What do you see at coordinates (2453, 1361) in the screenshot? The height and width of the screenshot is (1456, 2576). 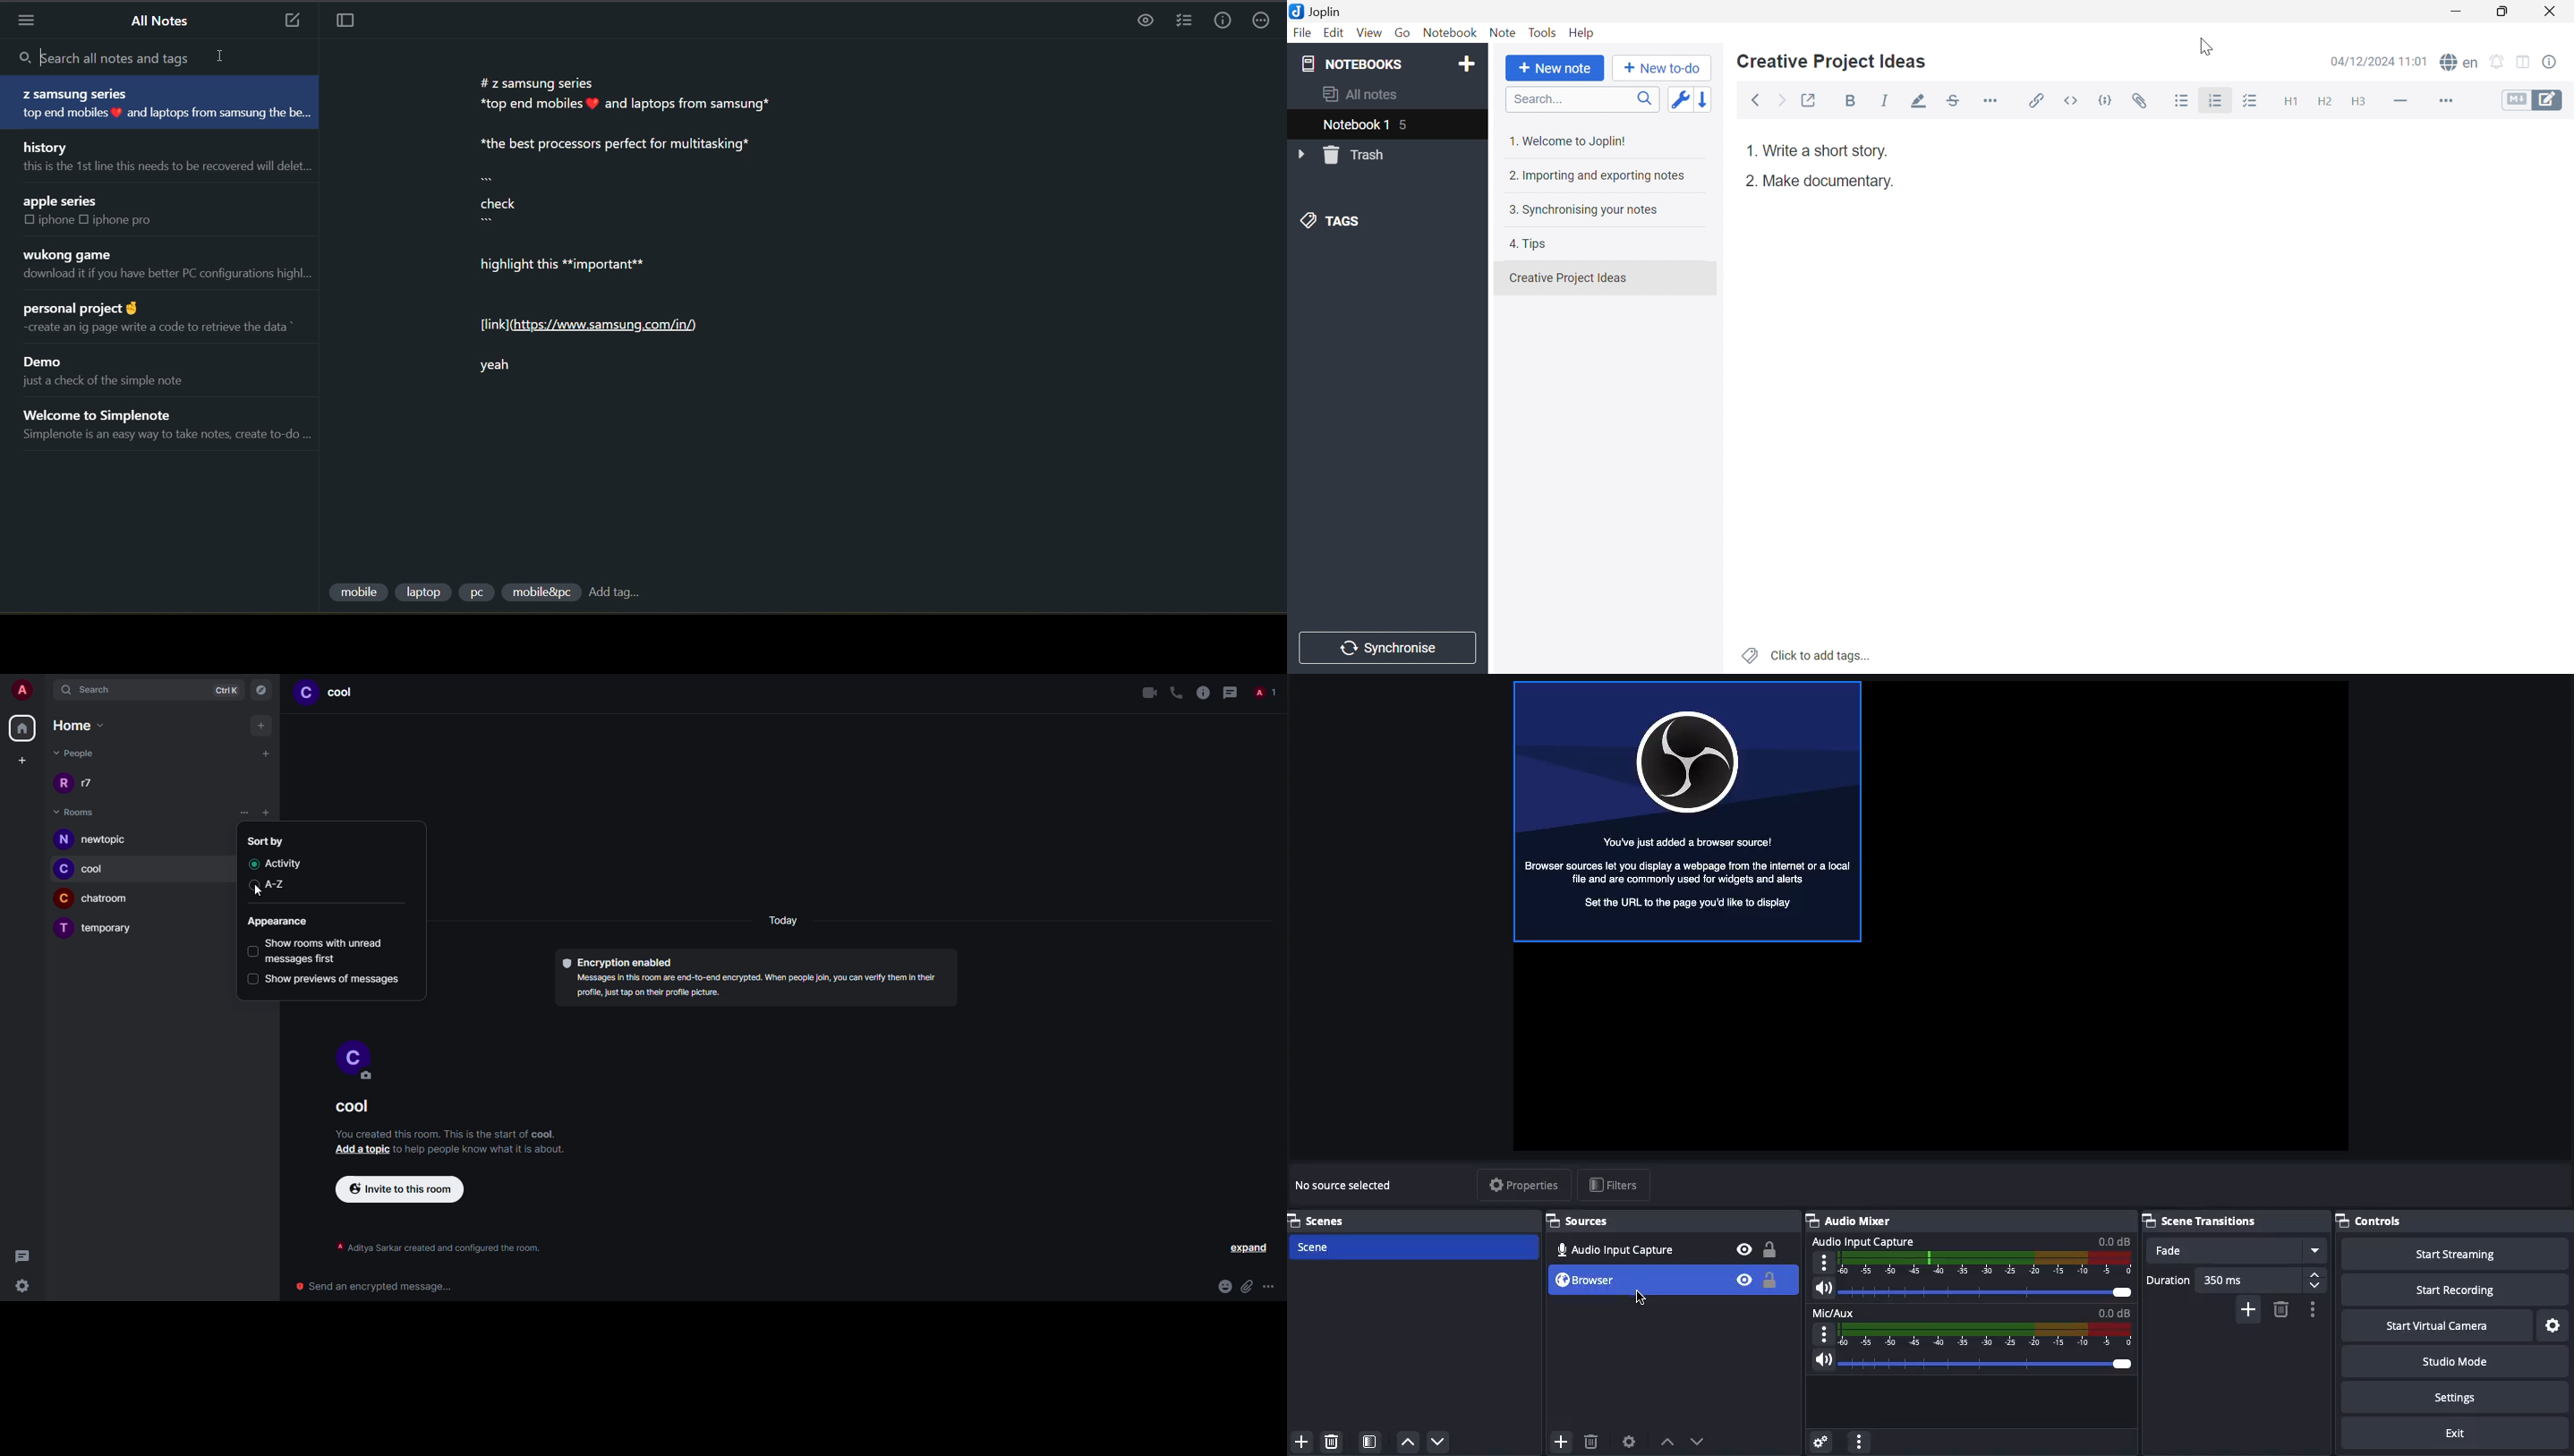 I see `Studio` at bounding box center [2453, 1361].